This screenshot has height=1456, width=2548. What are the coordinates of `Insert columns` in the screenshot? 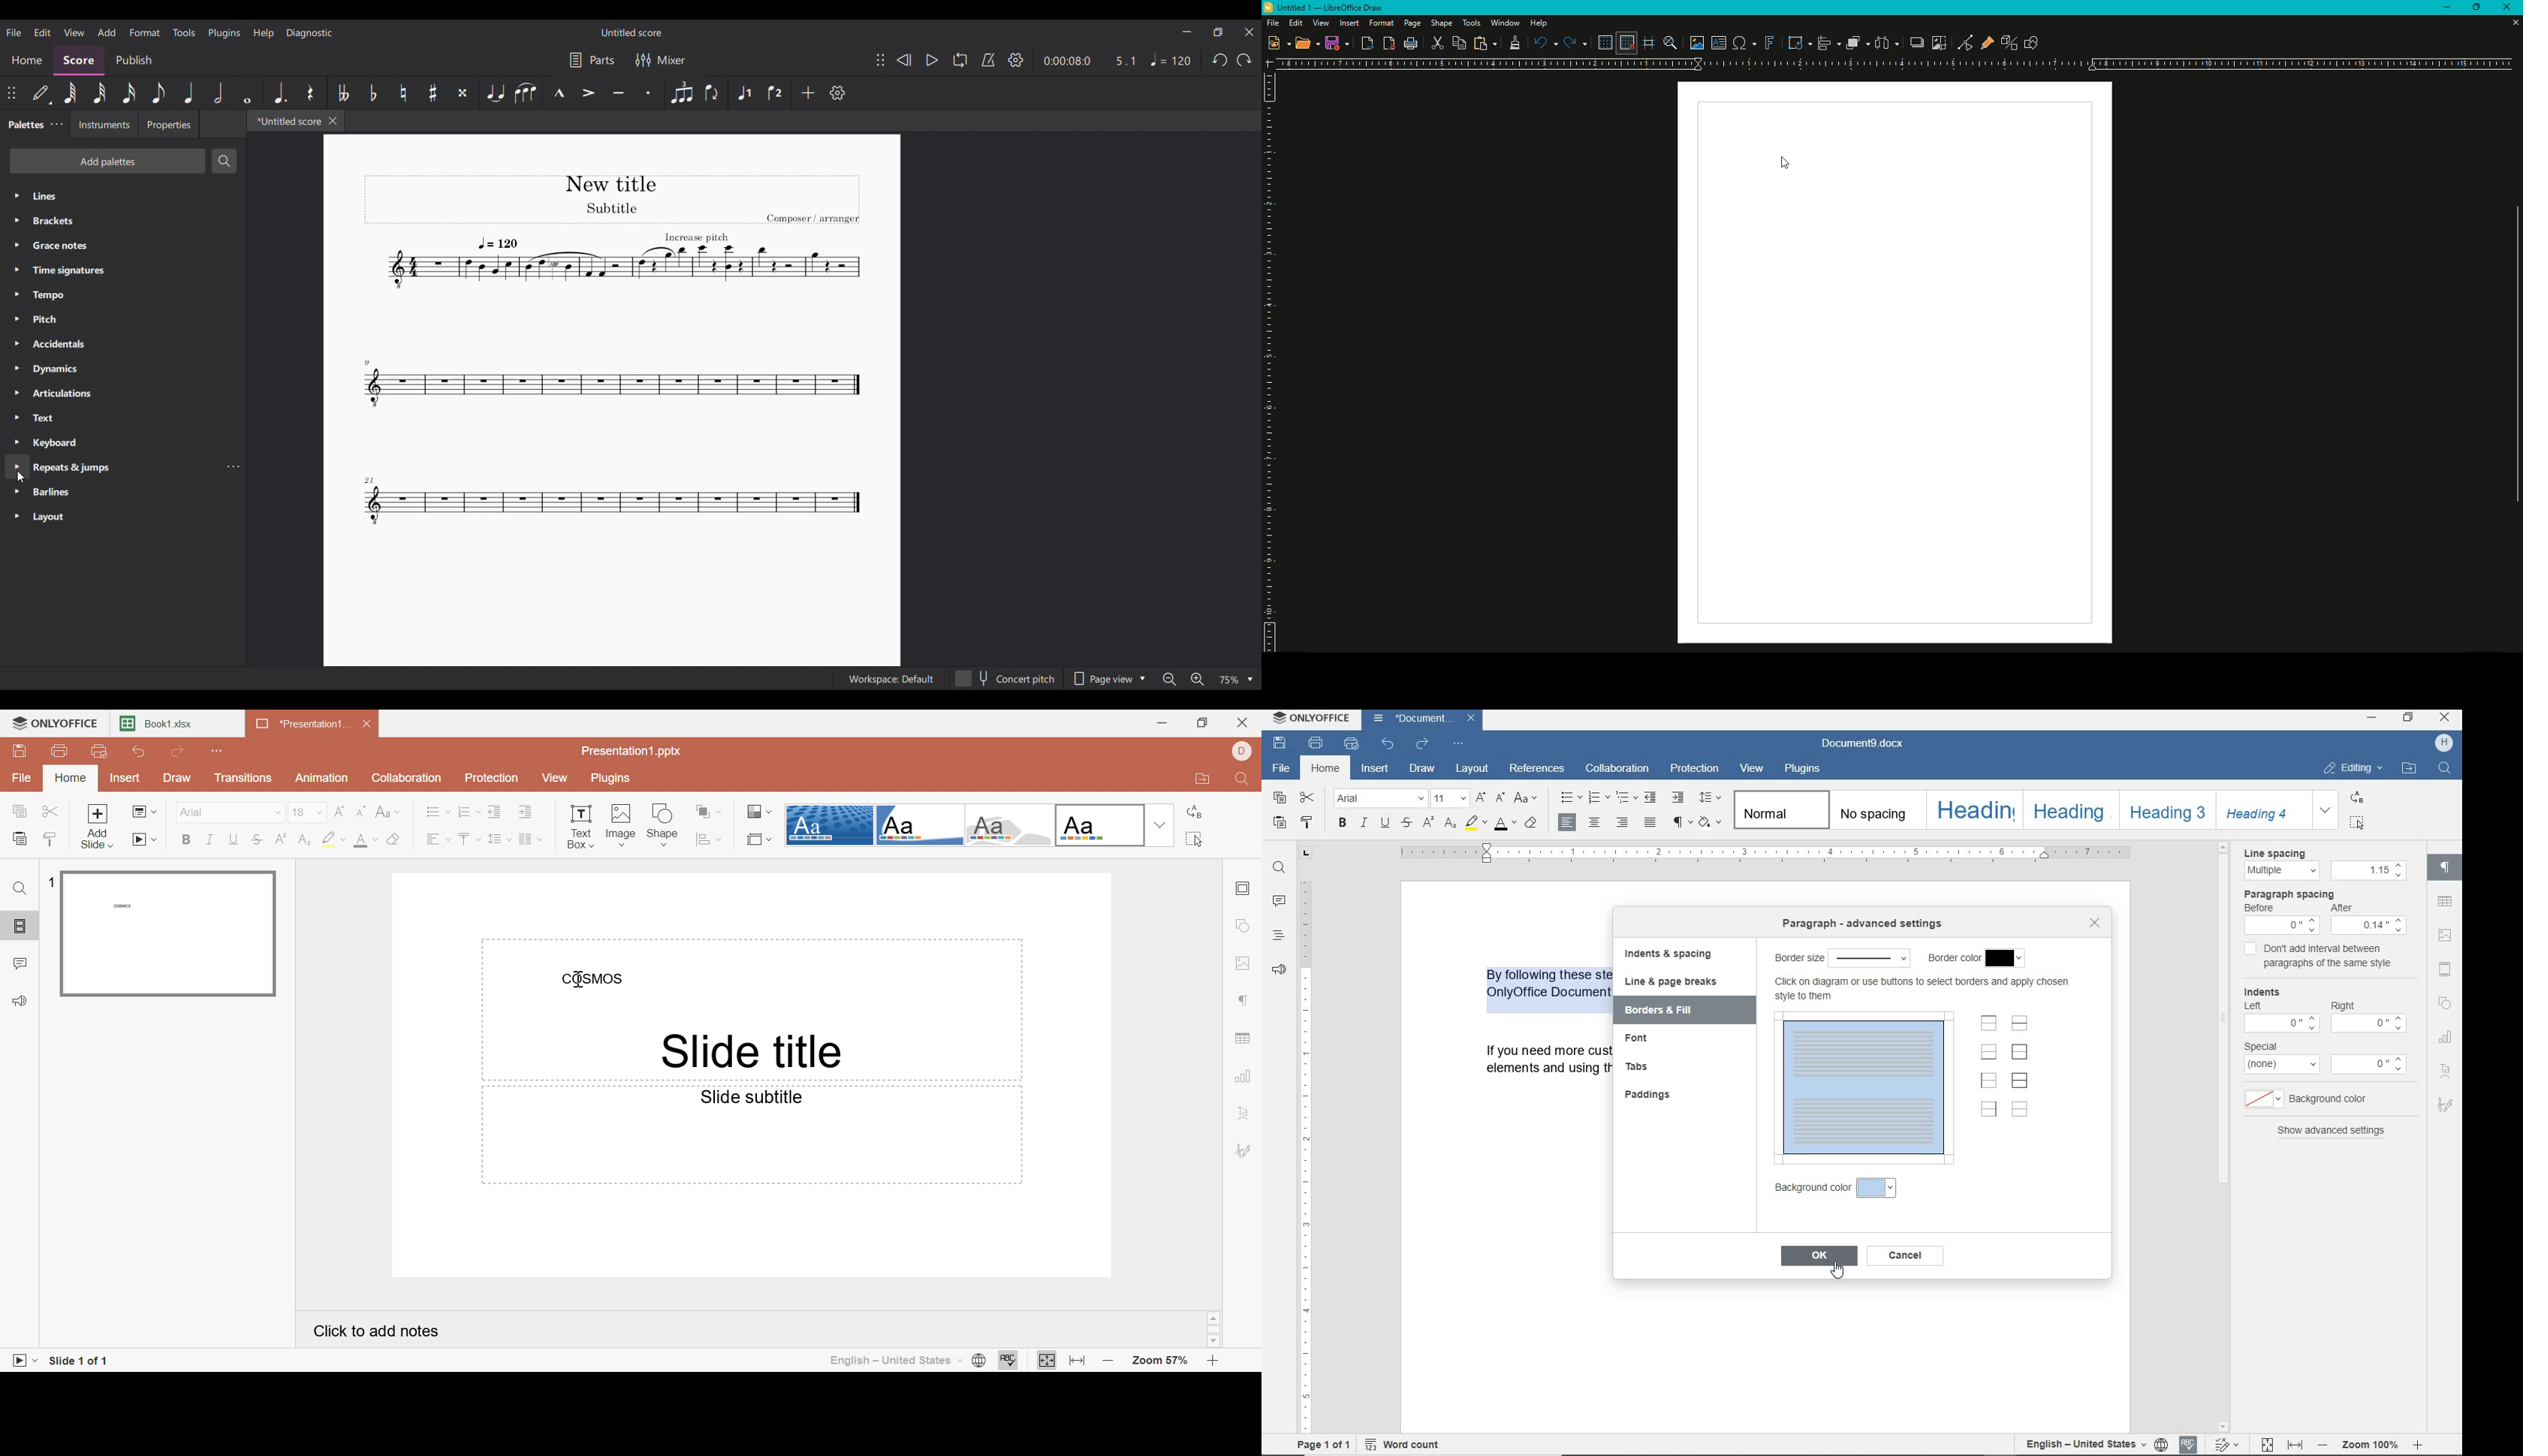 It's located at (529, 838).